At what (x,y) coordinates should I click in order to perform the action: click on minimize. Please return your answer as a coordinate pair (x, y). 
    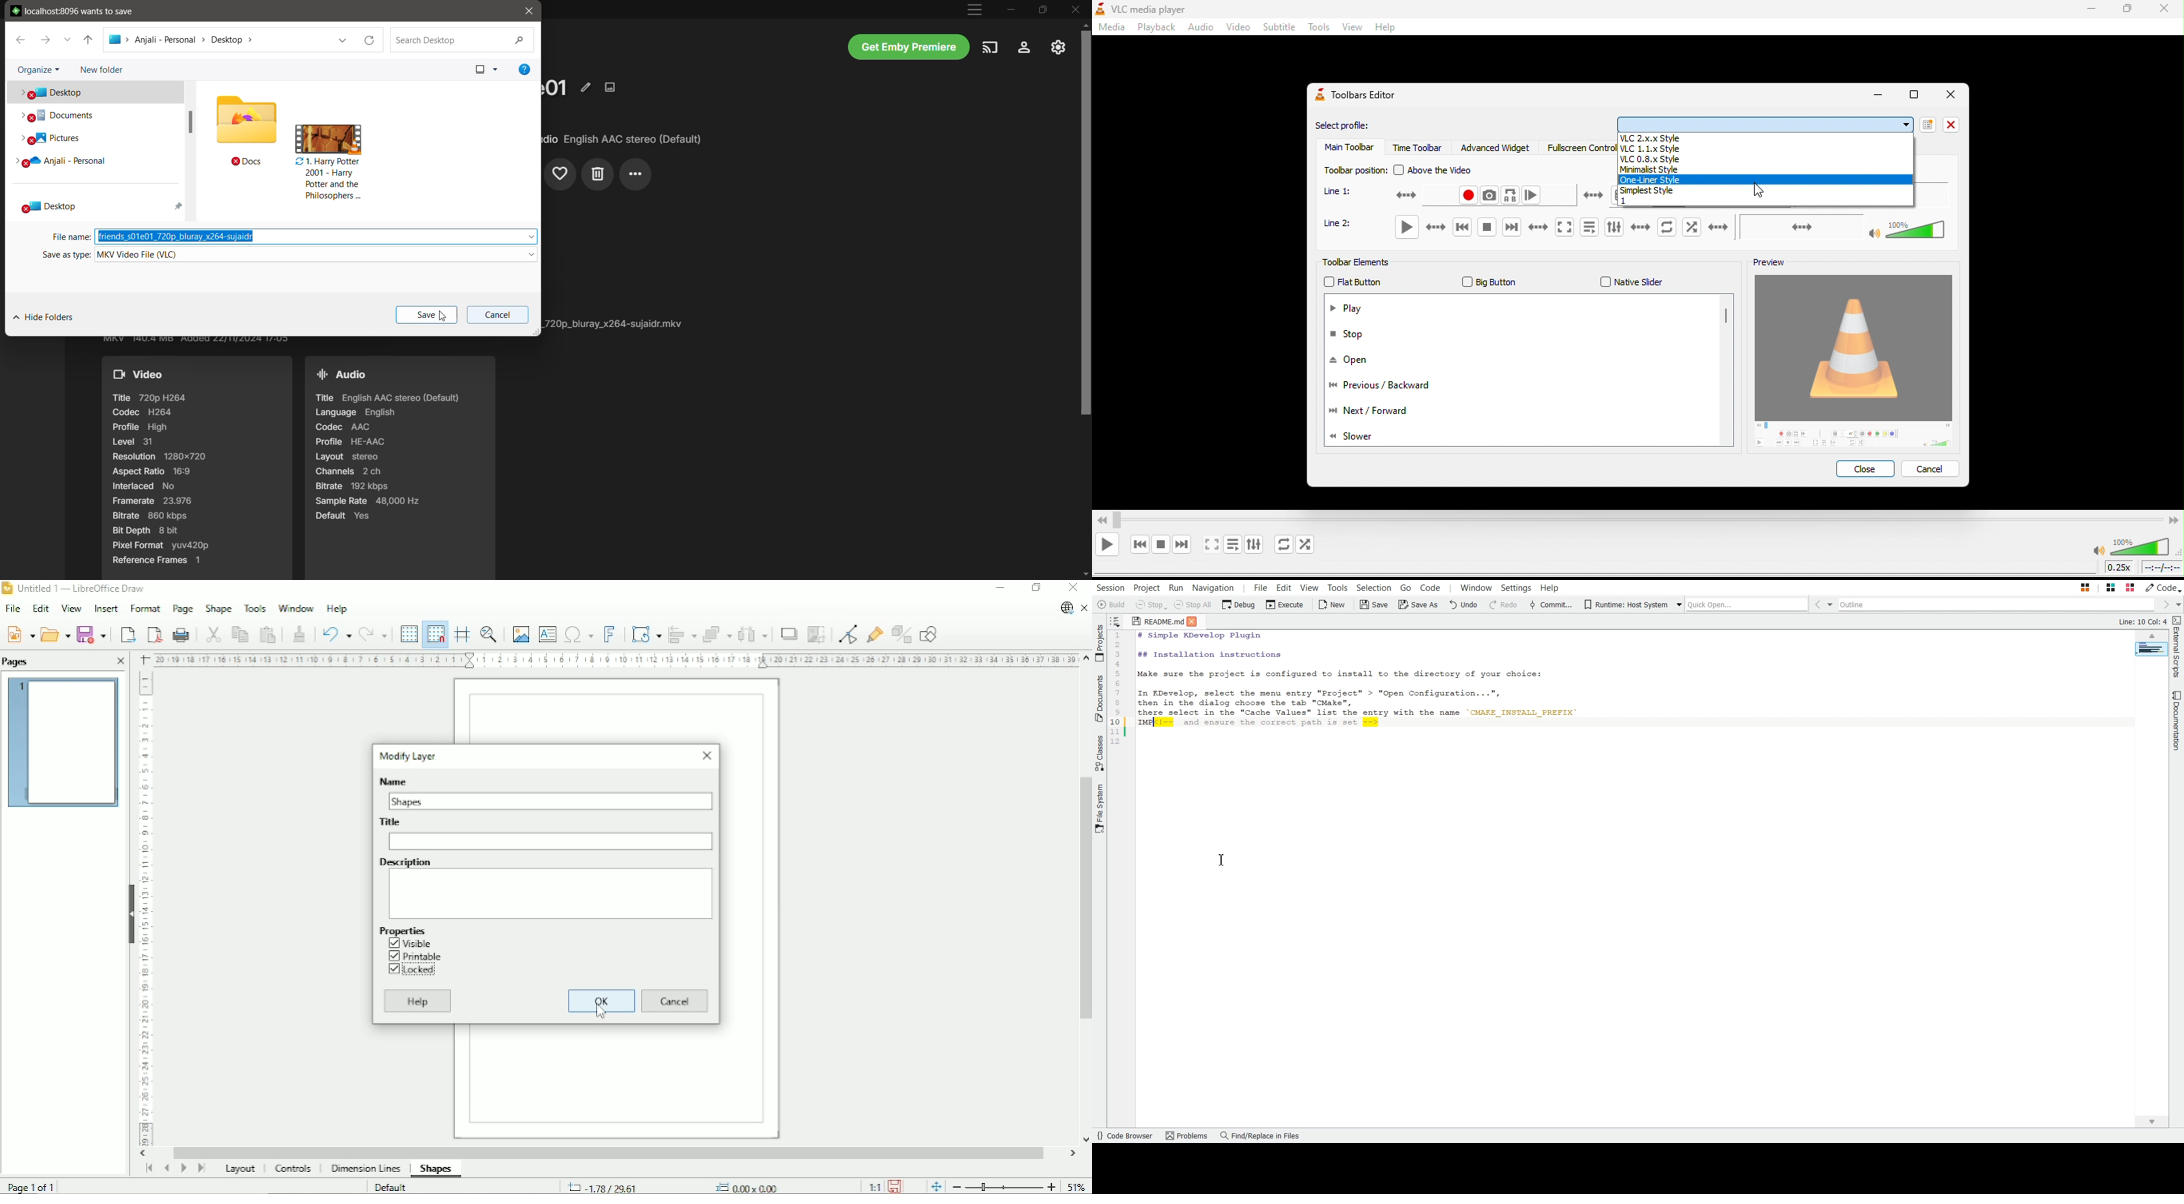
    Looking at the image, I should click on (1877, 96).